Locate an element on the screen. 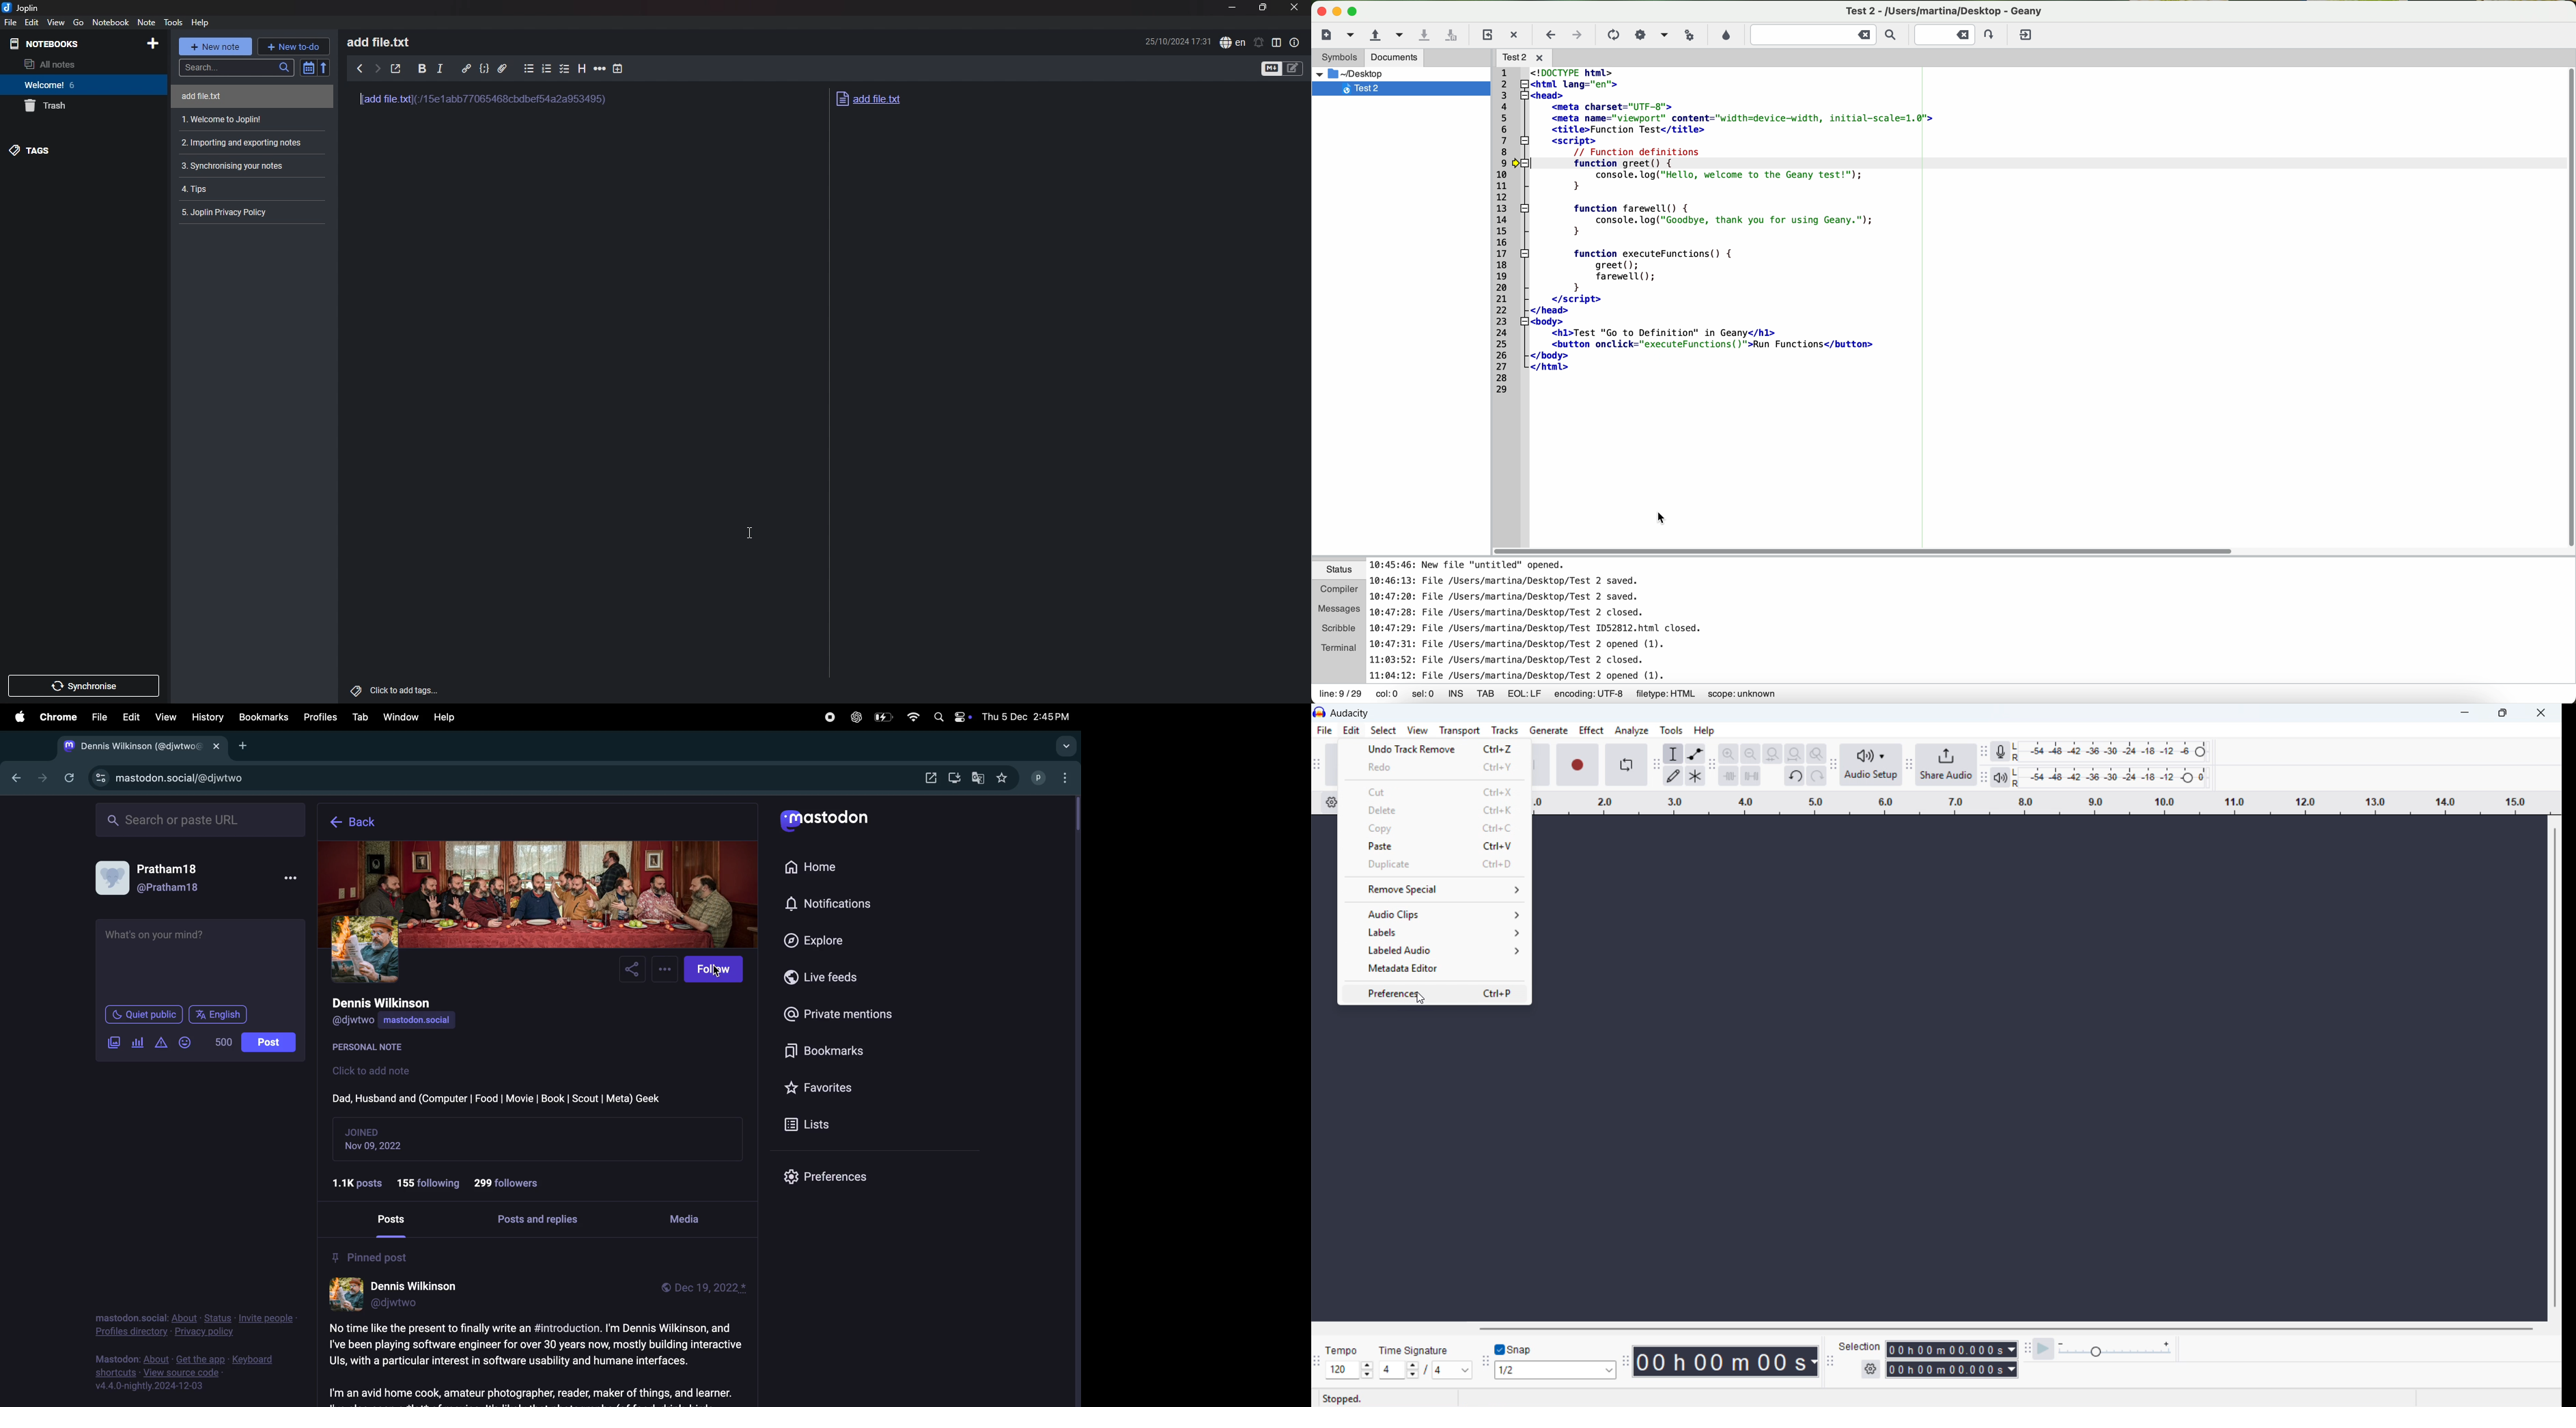 Image resolution: width=2576 pixels, height=1428 pixels. pricvacy policy is located at coordinates (192, 1326).